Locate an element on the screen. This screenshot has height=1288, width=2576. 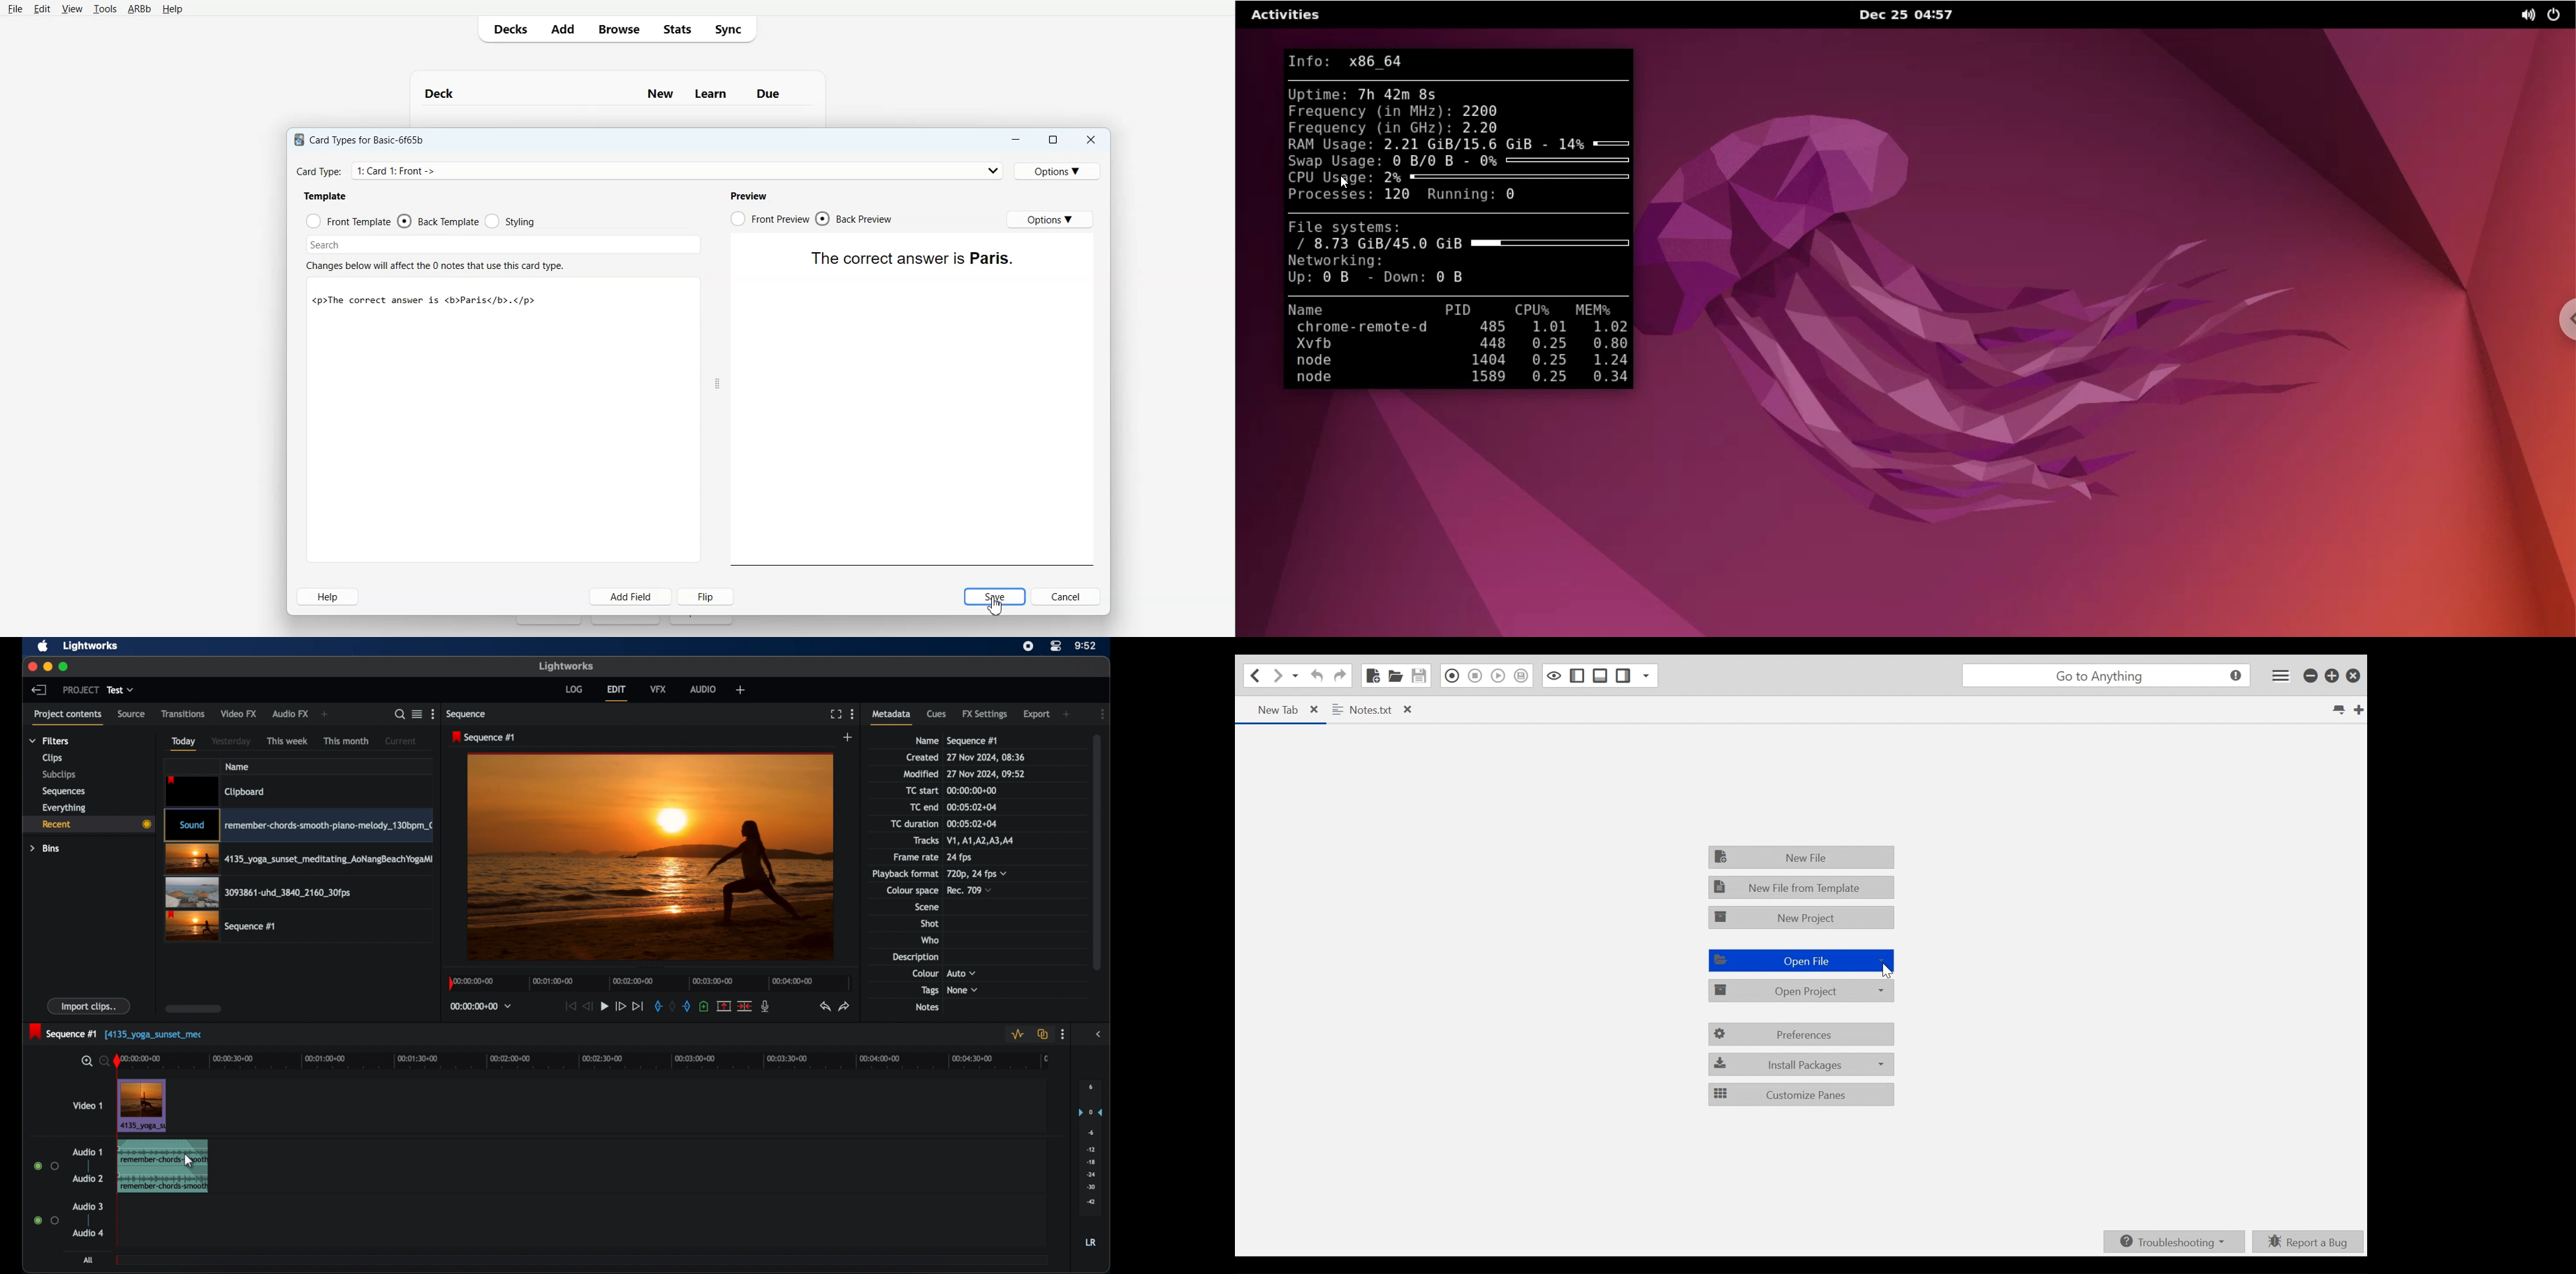
toggle auto track sync is located at coordinates (1043, 1034).